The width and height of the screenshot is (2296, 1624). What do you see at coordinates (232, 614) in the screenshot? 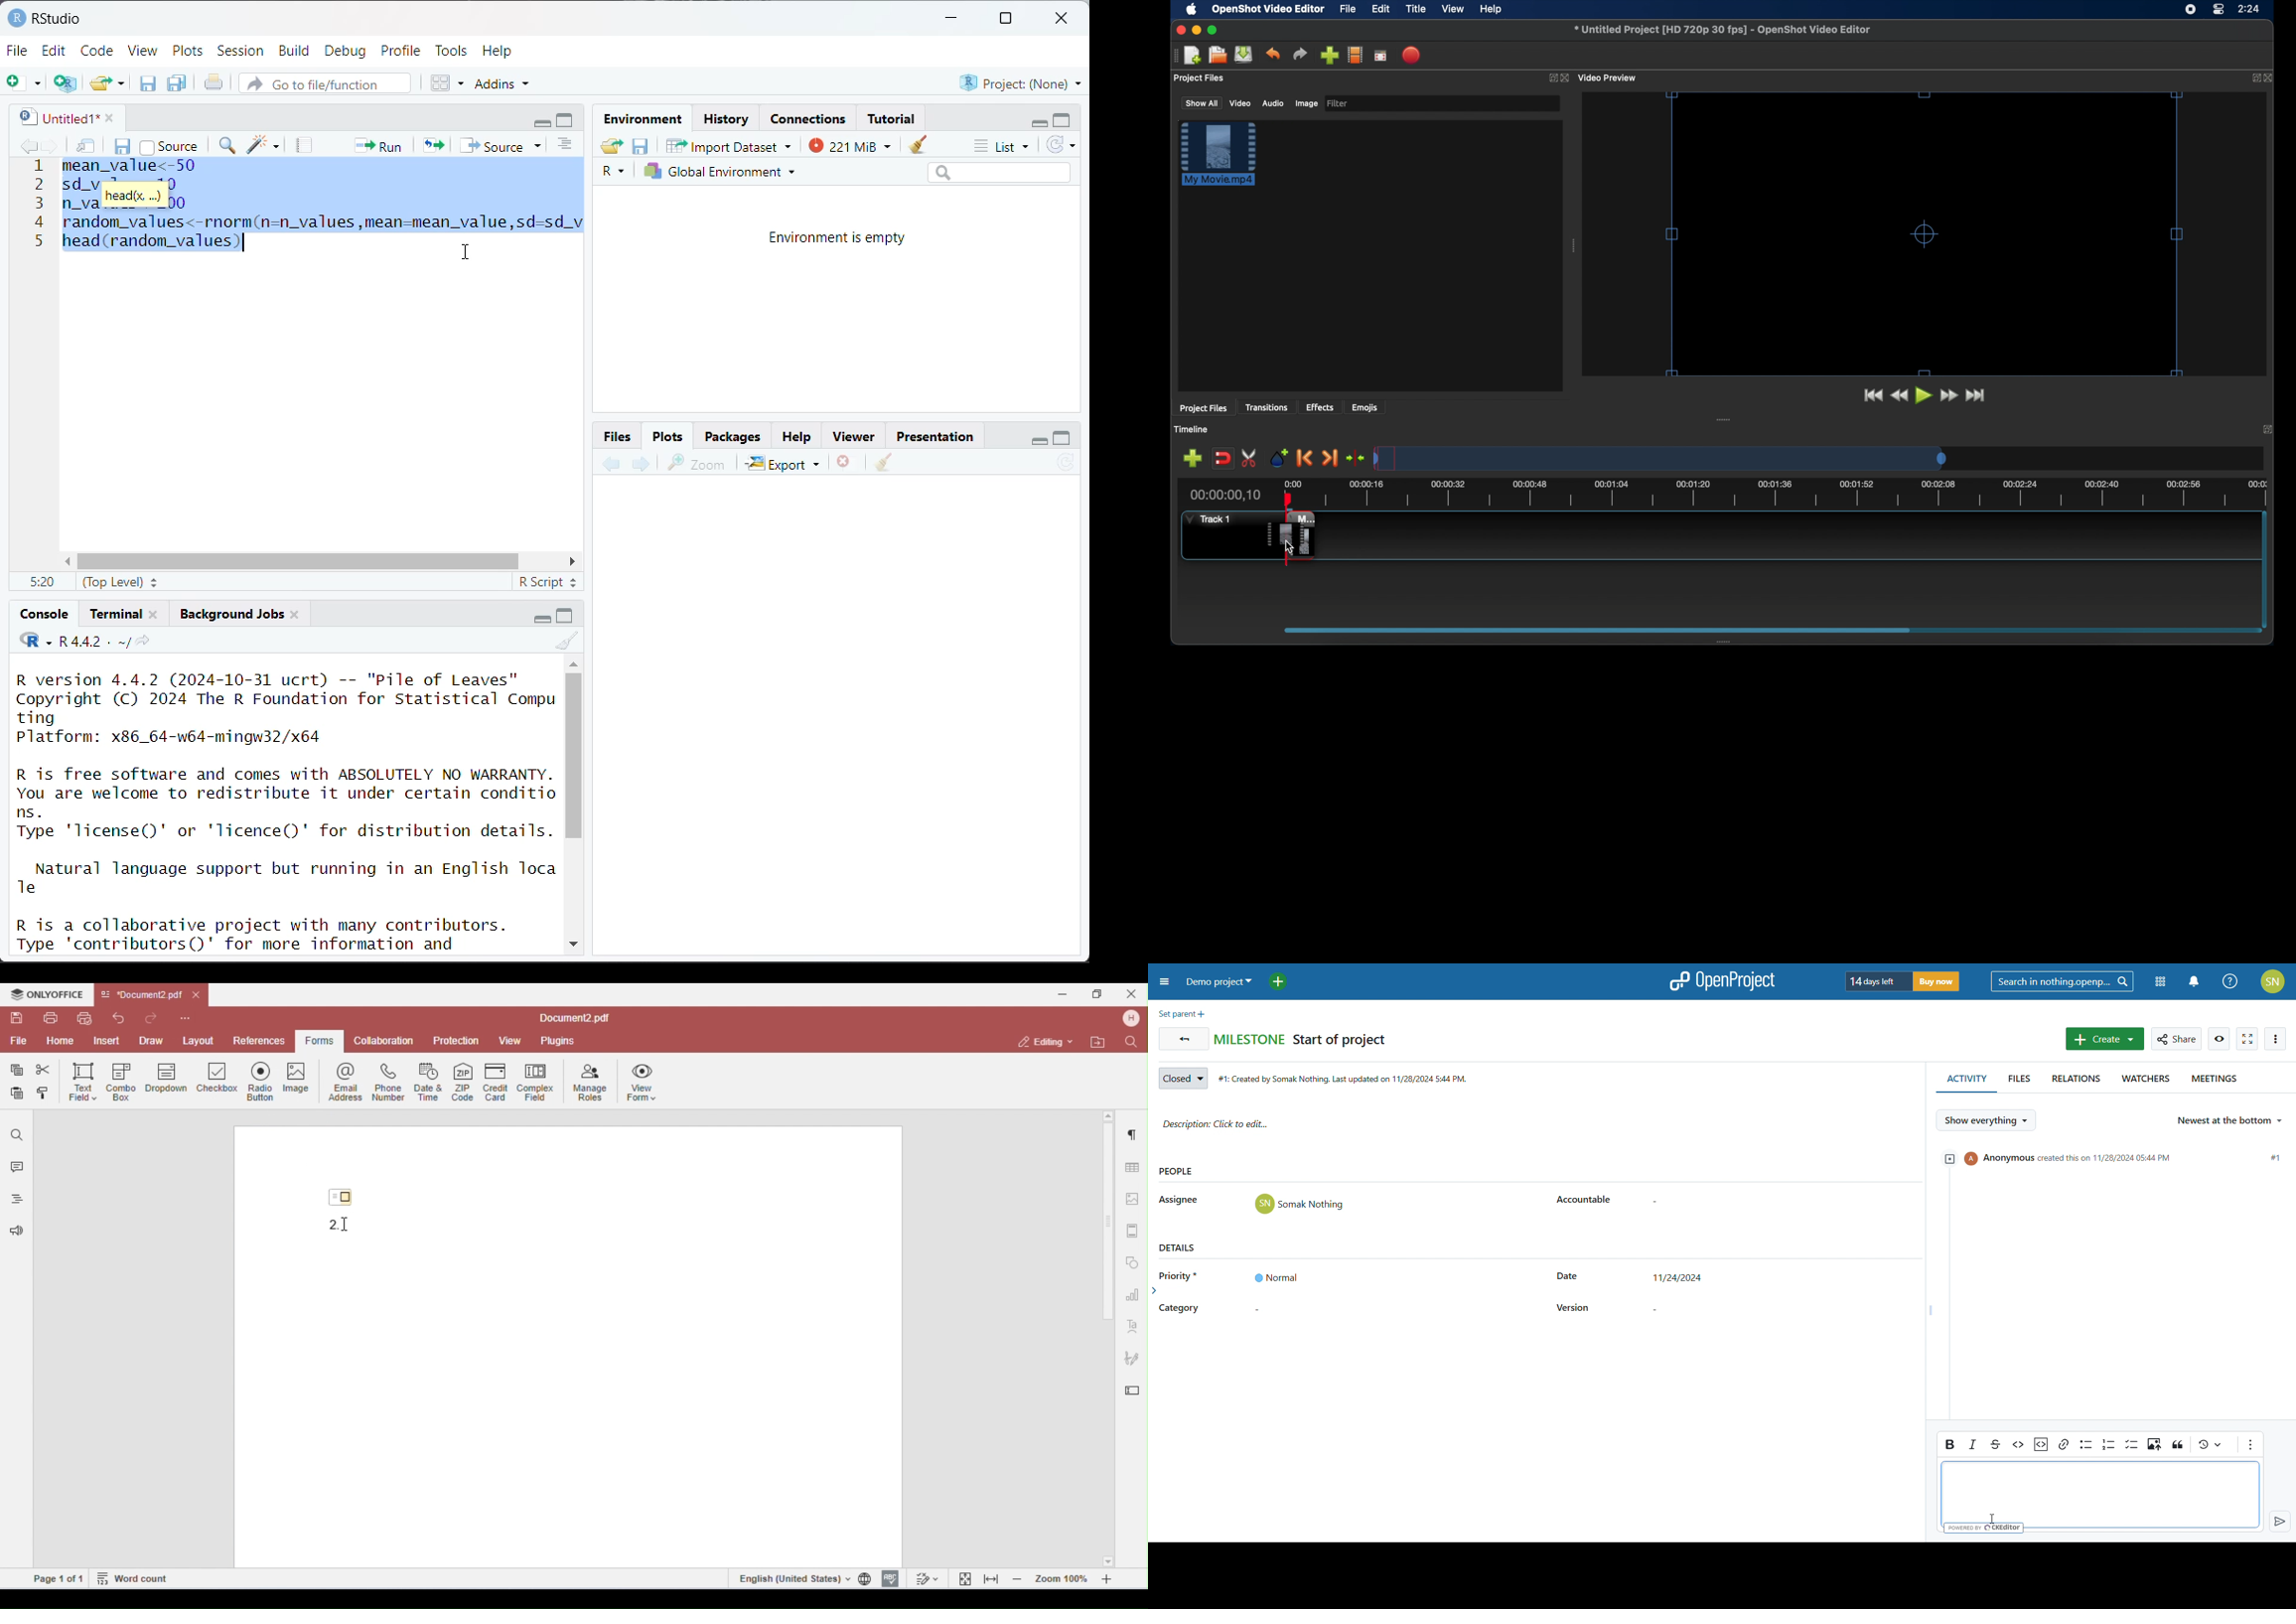
I see `Background jobs` at bounding box center [232, 614].